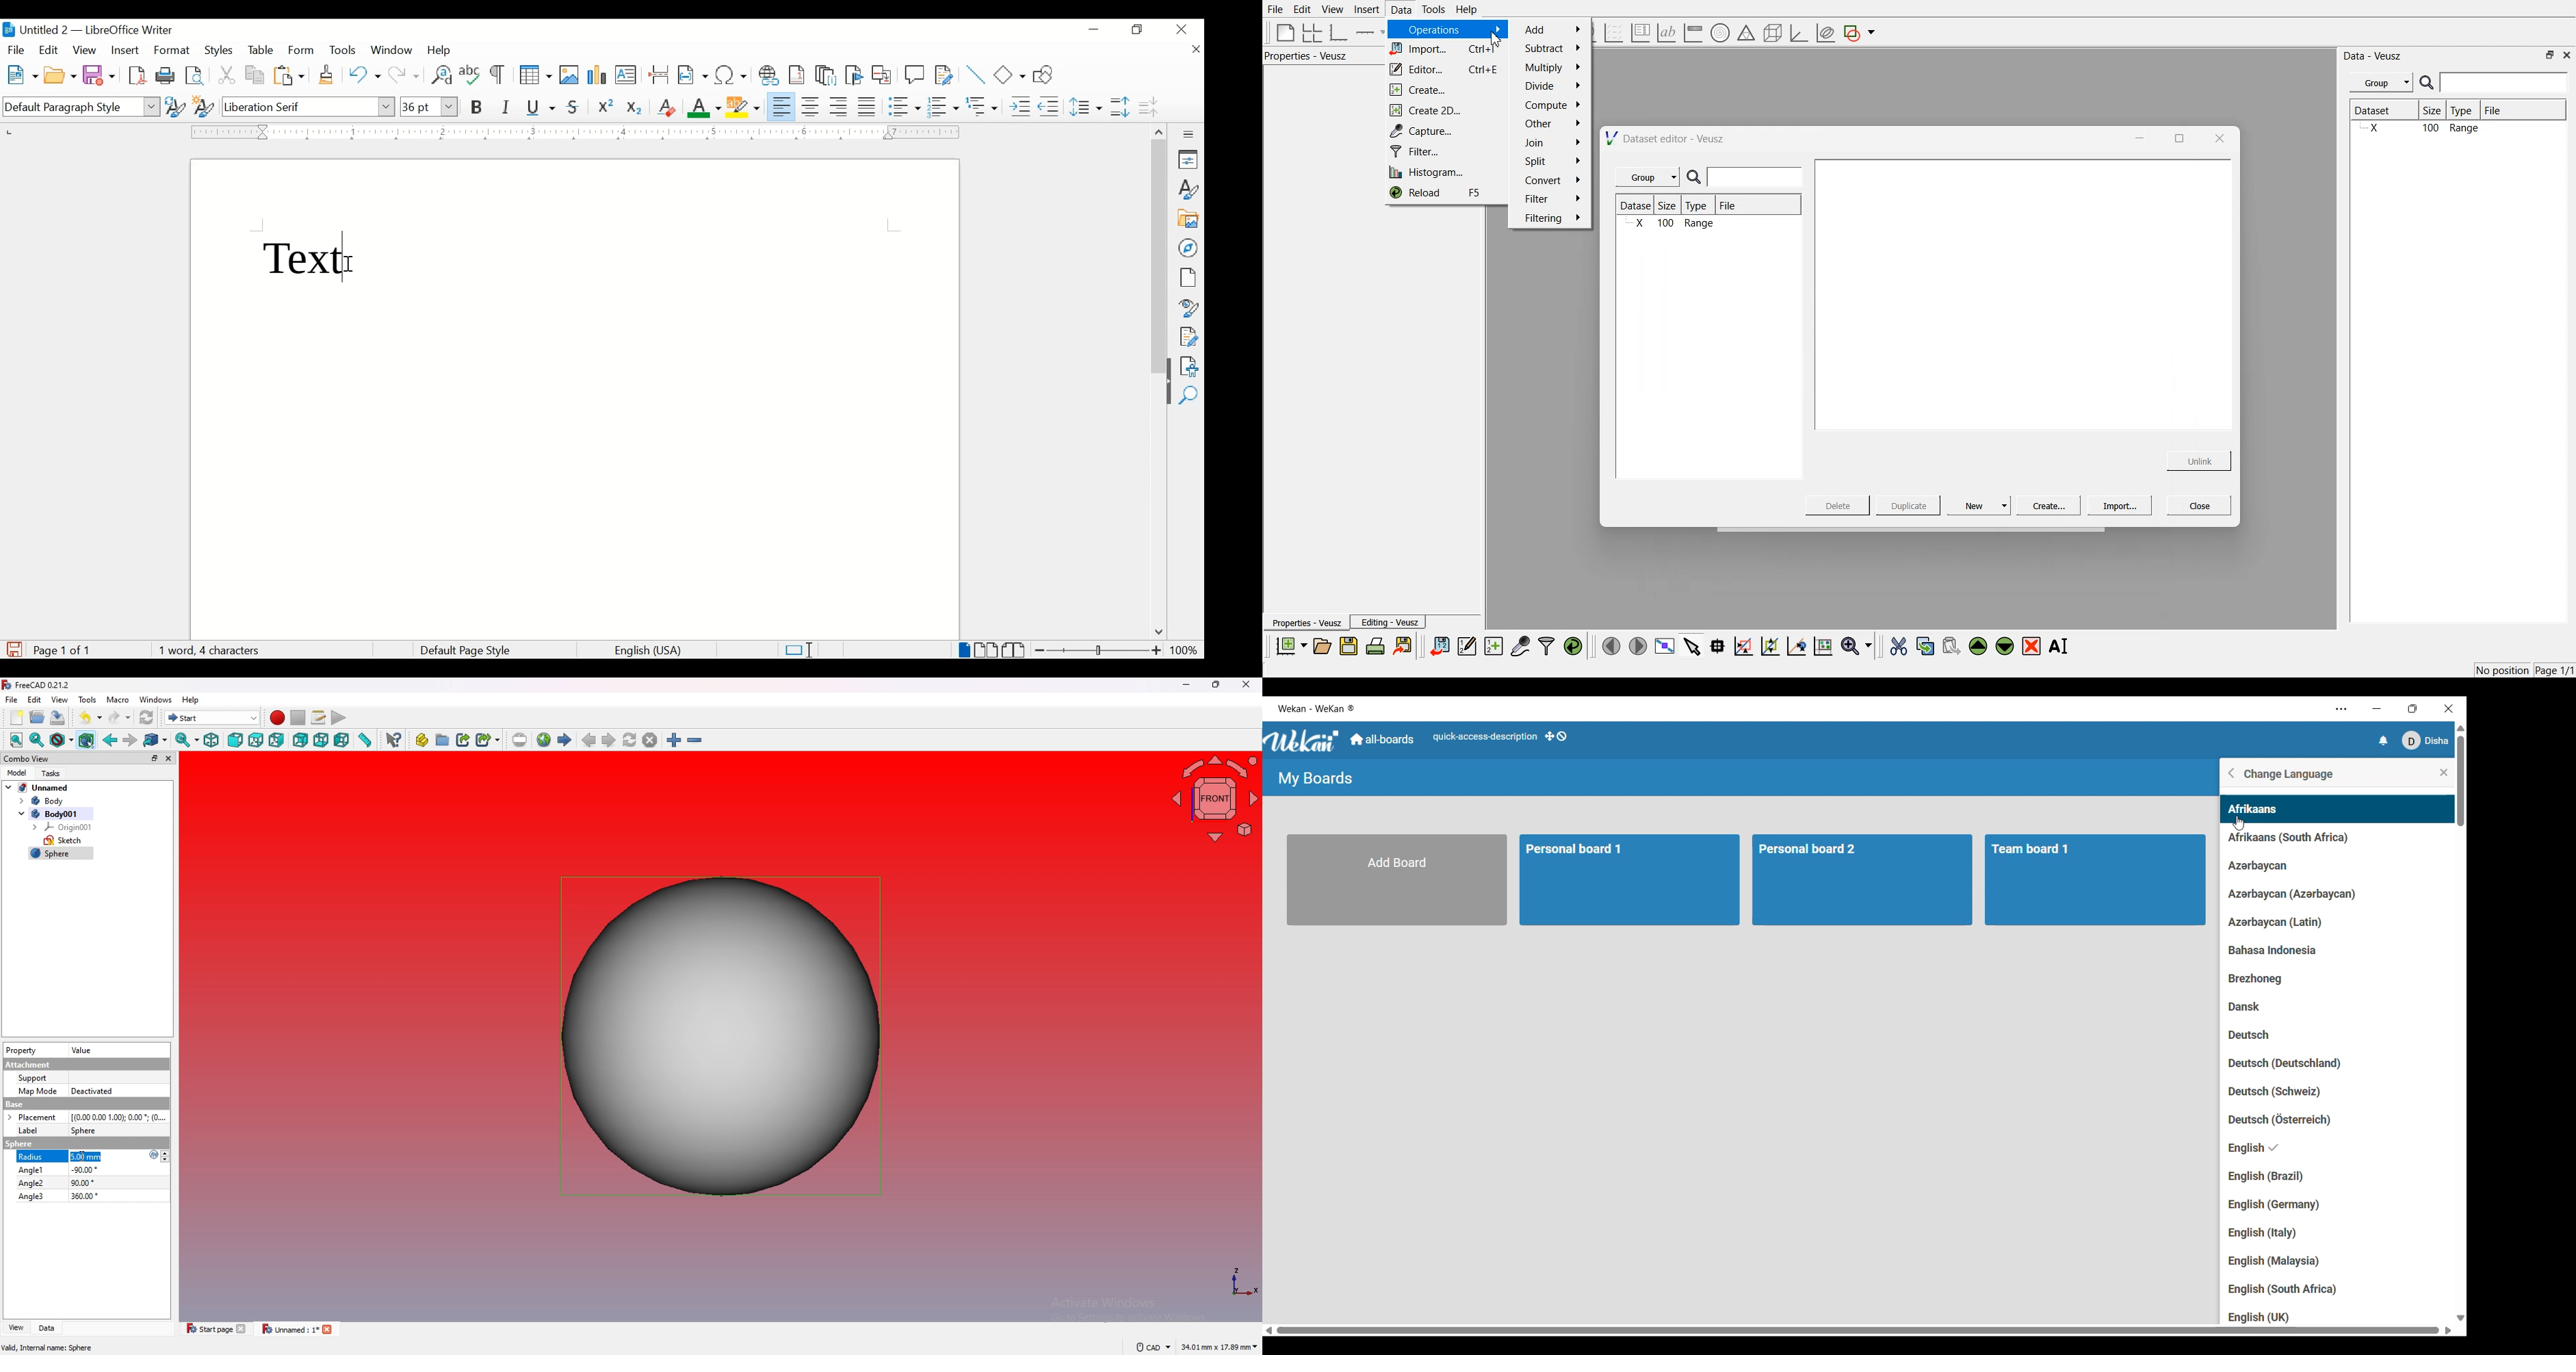  I want to click on top, so click(256, 740).